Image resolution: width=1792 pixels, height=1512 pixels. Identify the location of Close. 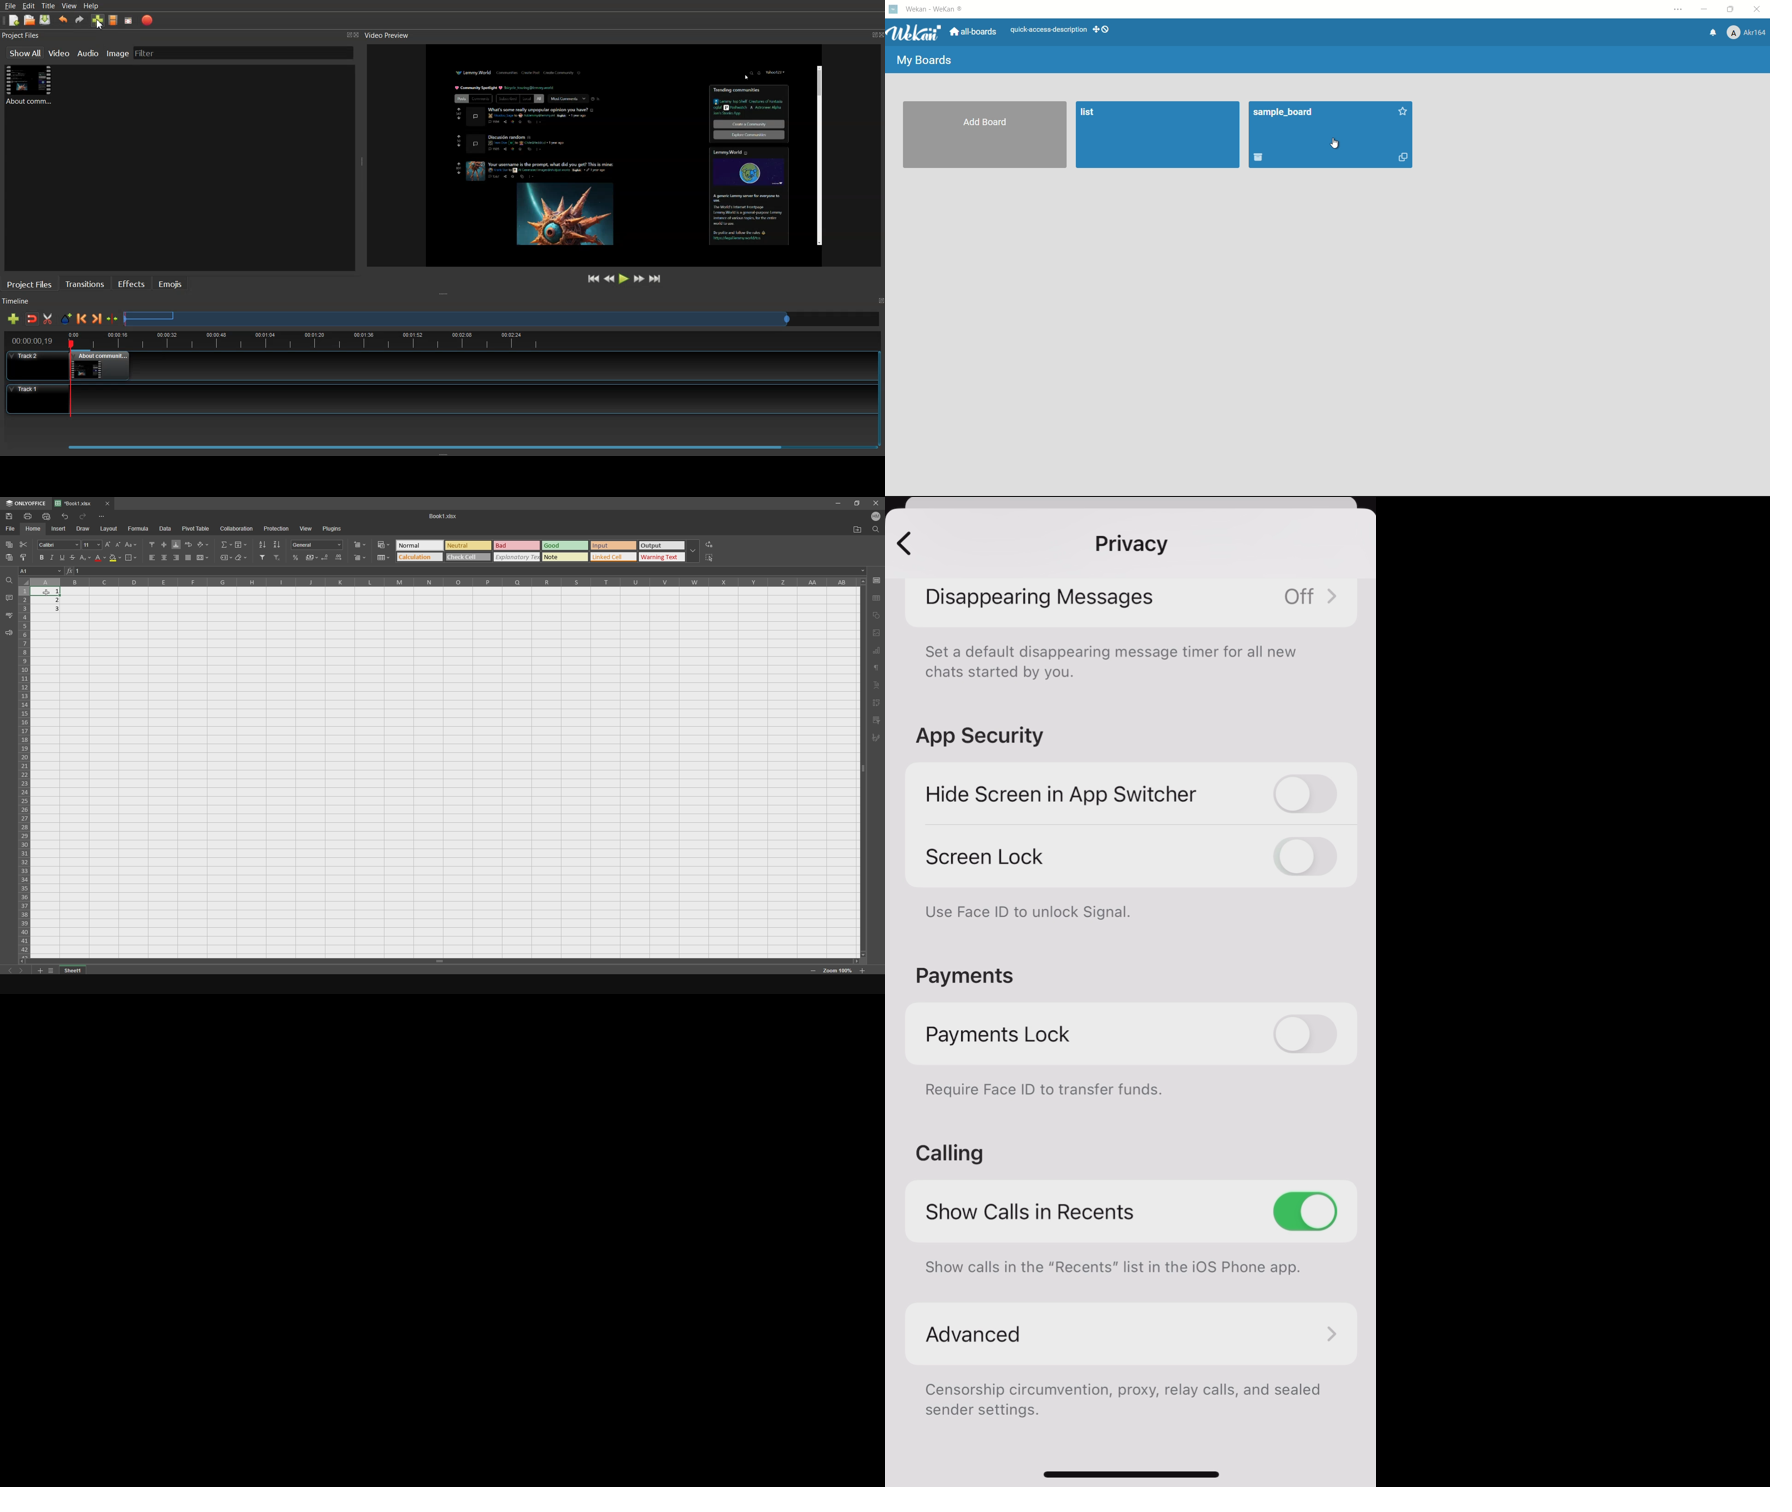
(359, 35).